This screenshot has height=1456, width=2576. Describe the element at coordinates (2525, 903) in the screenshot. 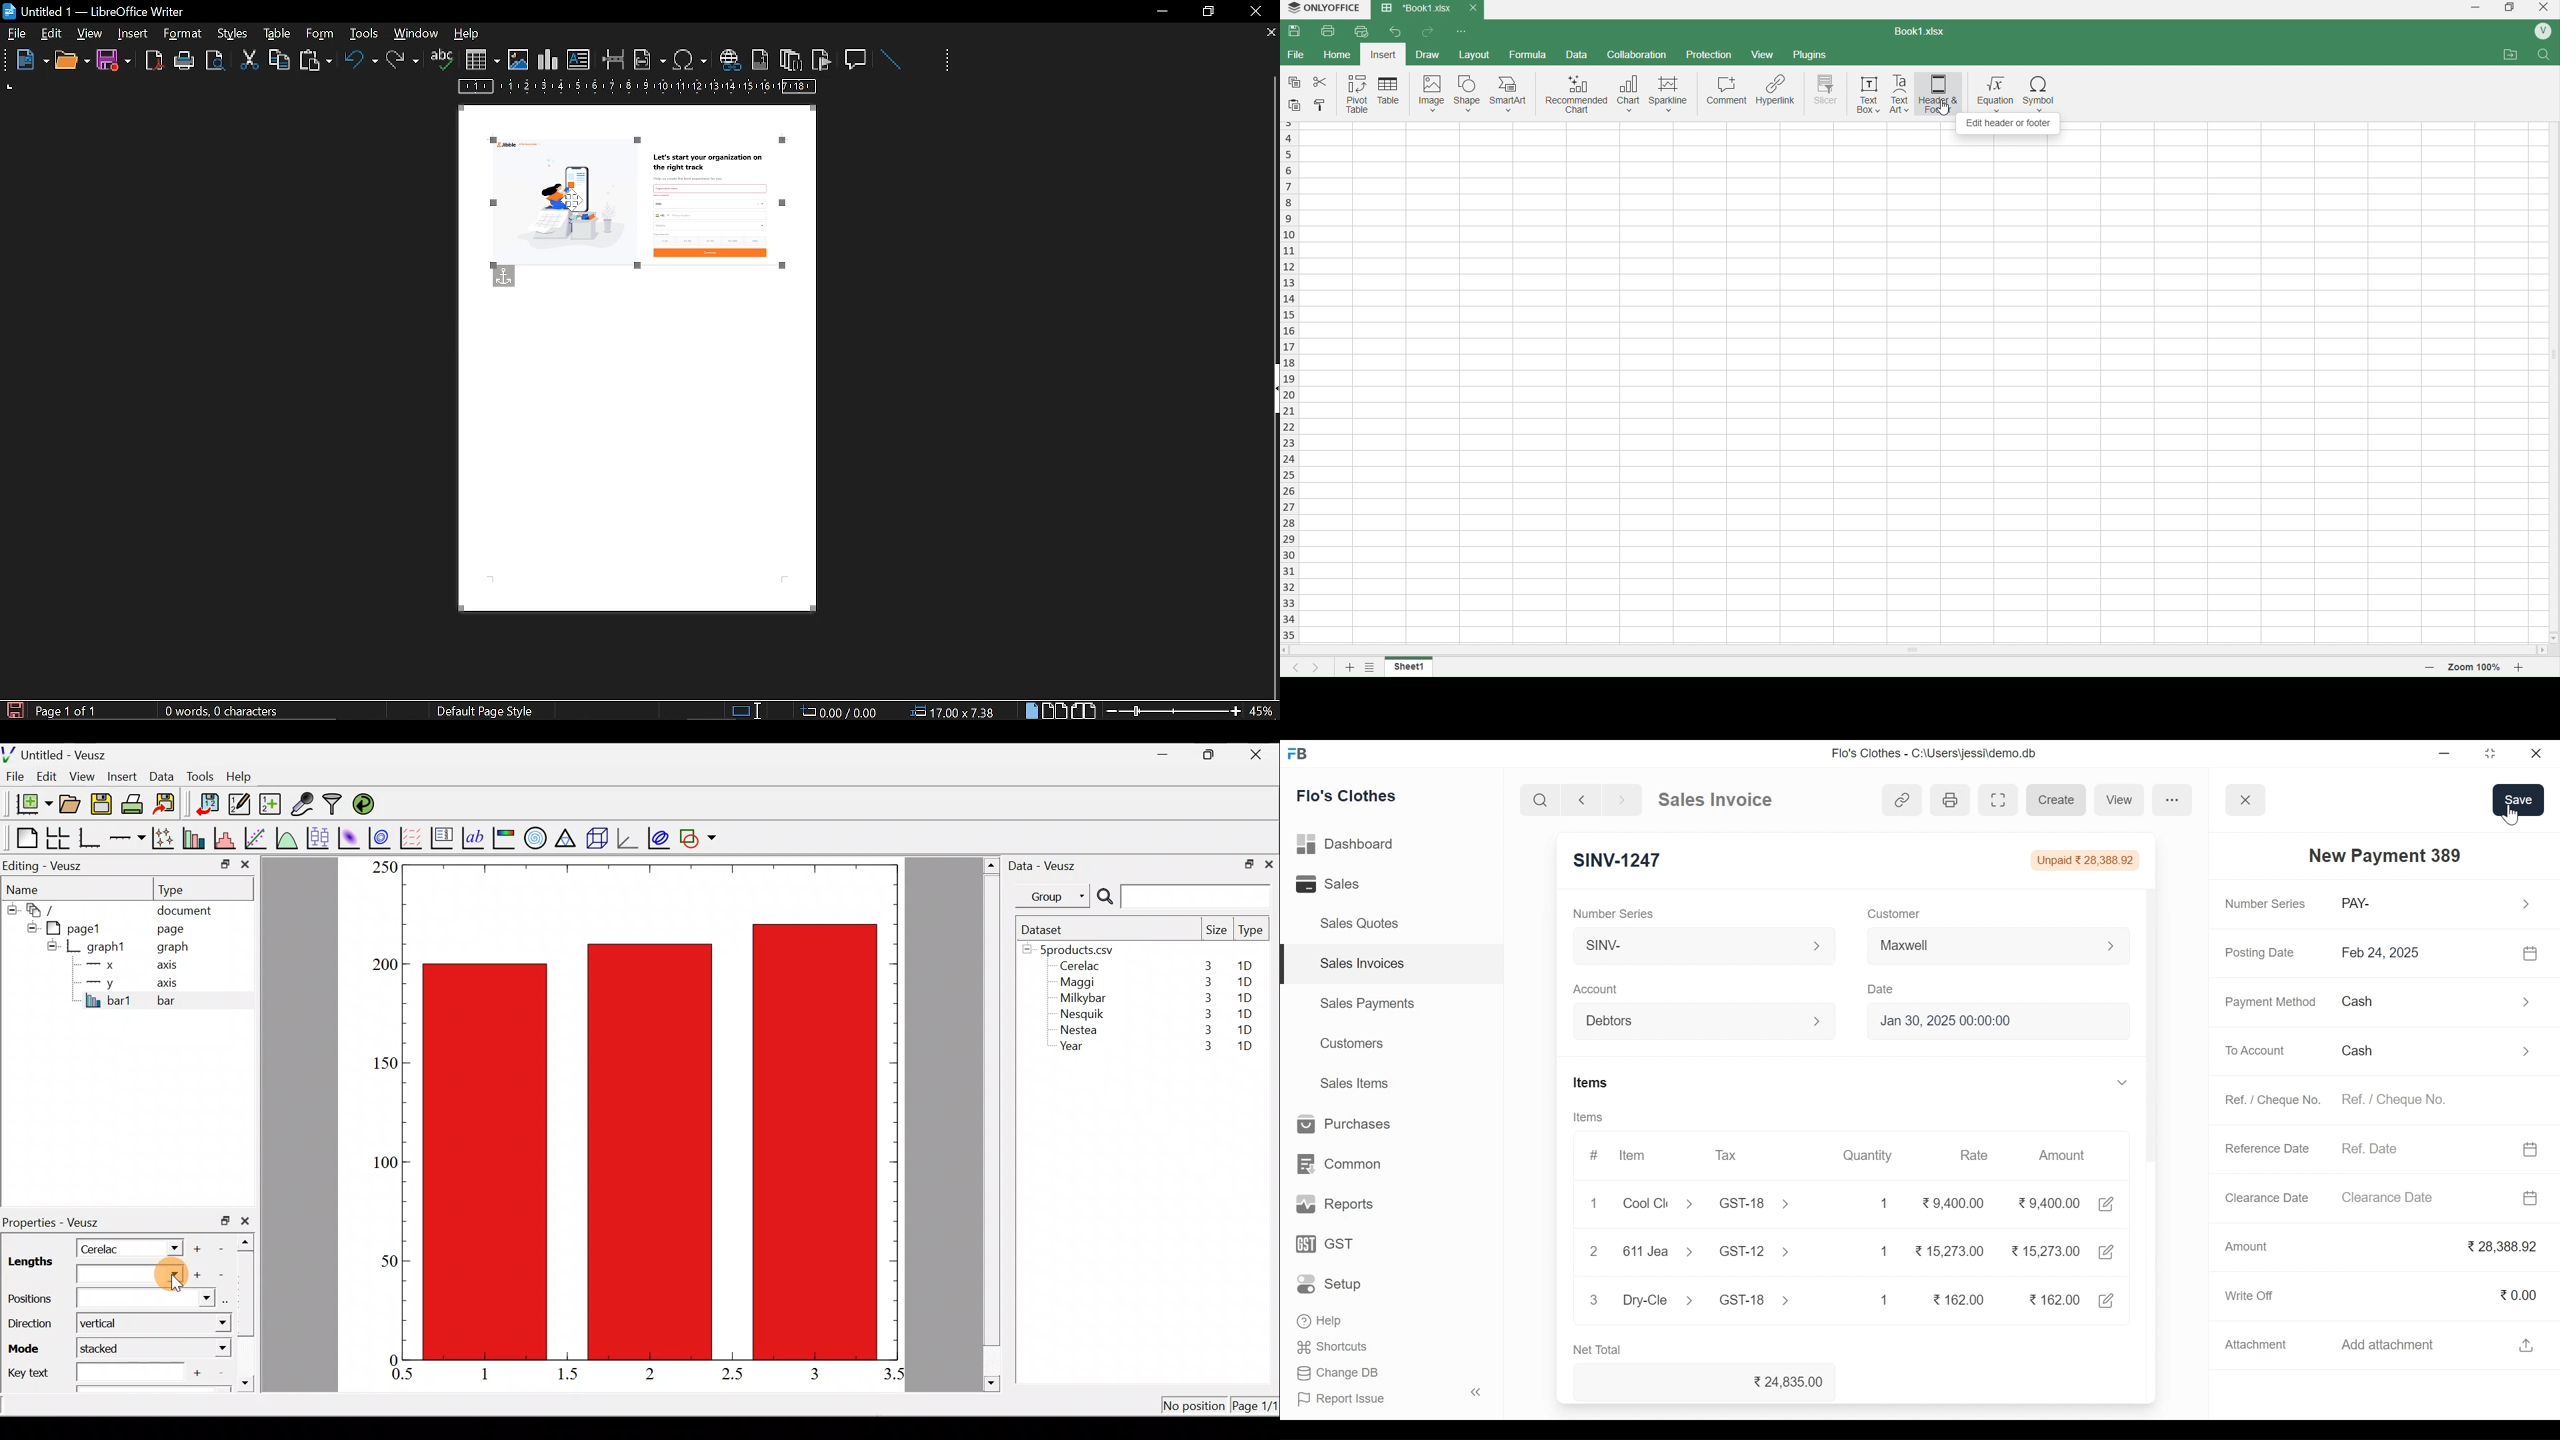

I see `Expand` at that location.